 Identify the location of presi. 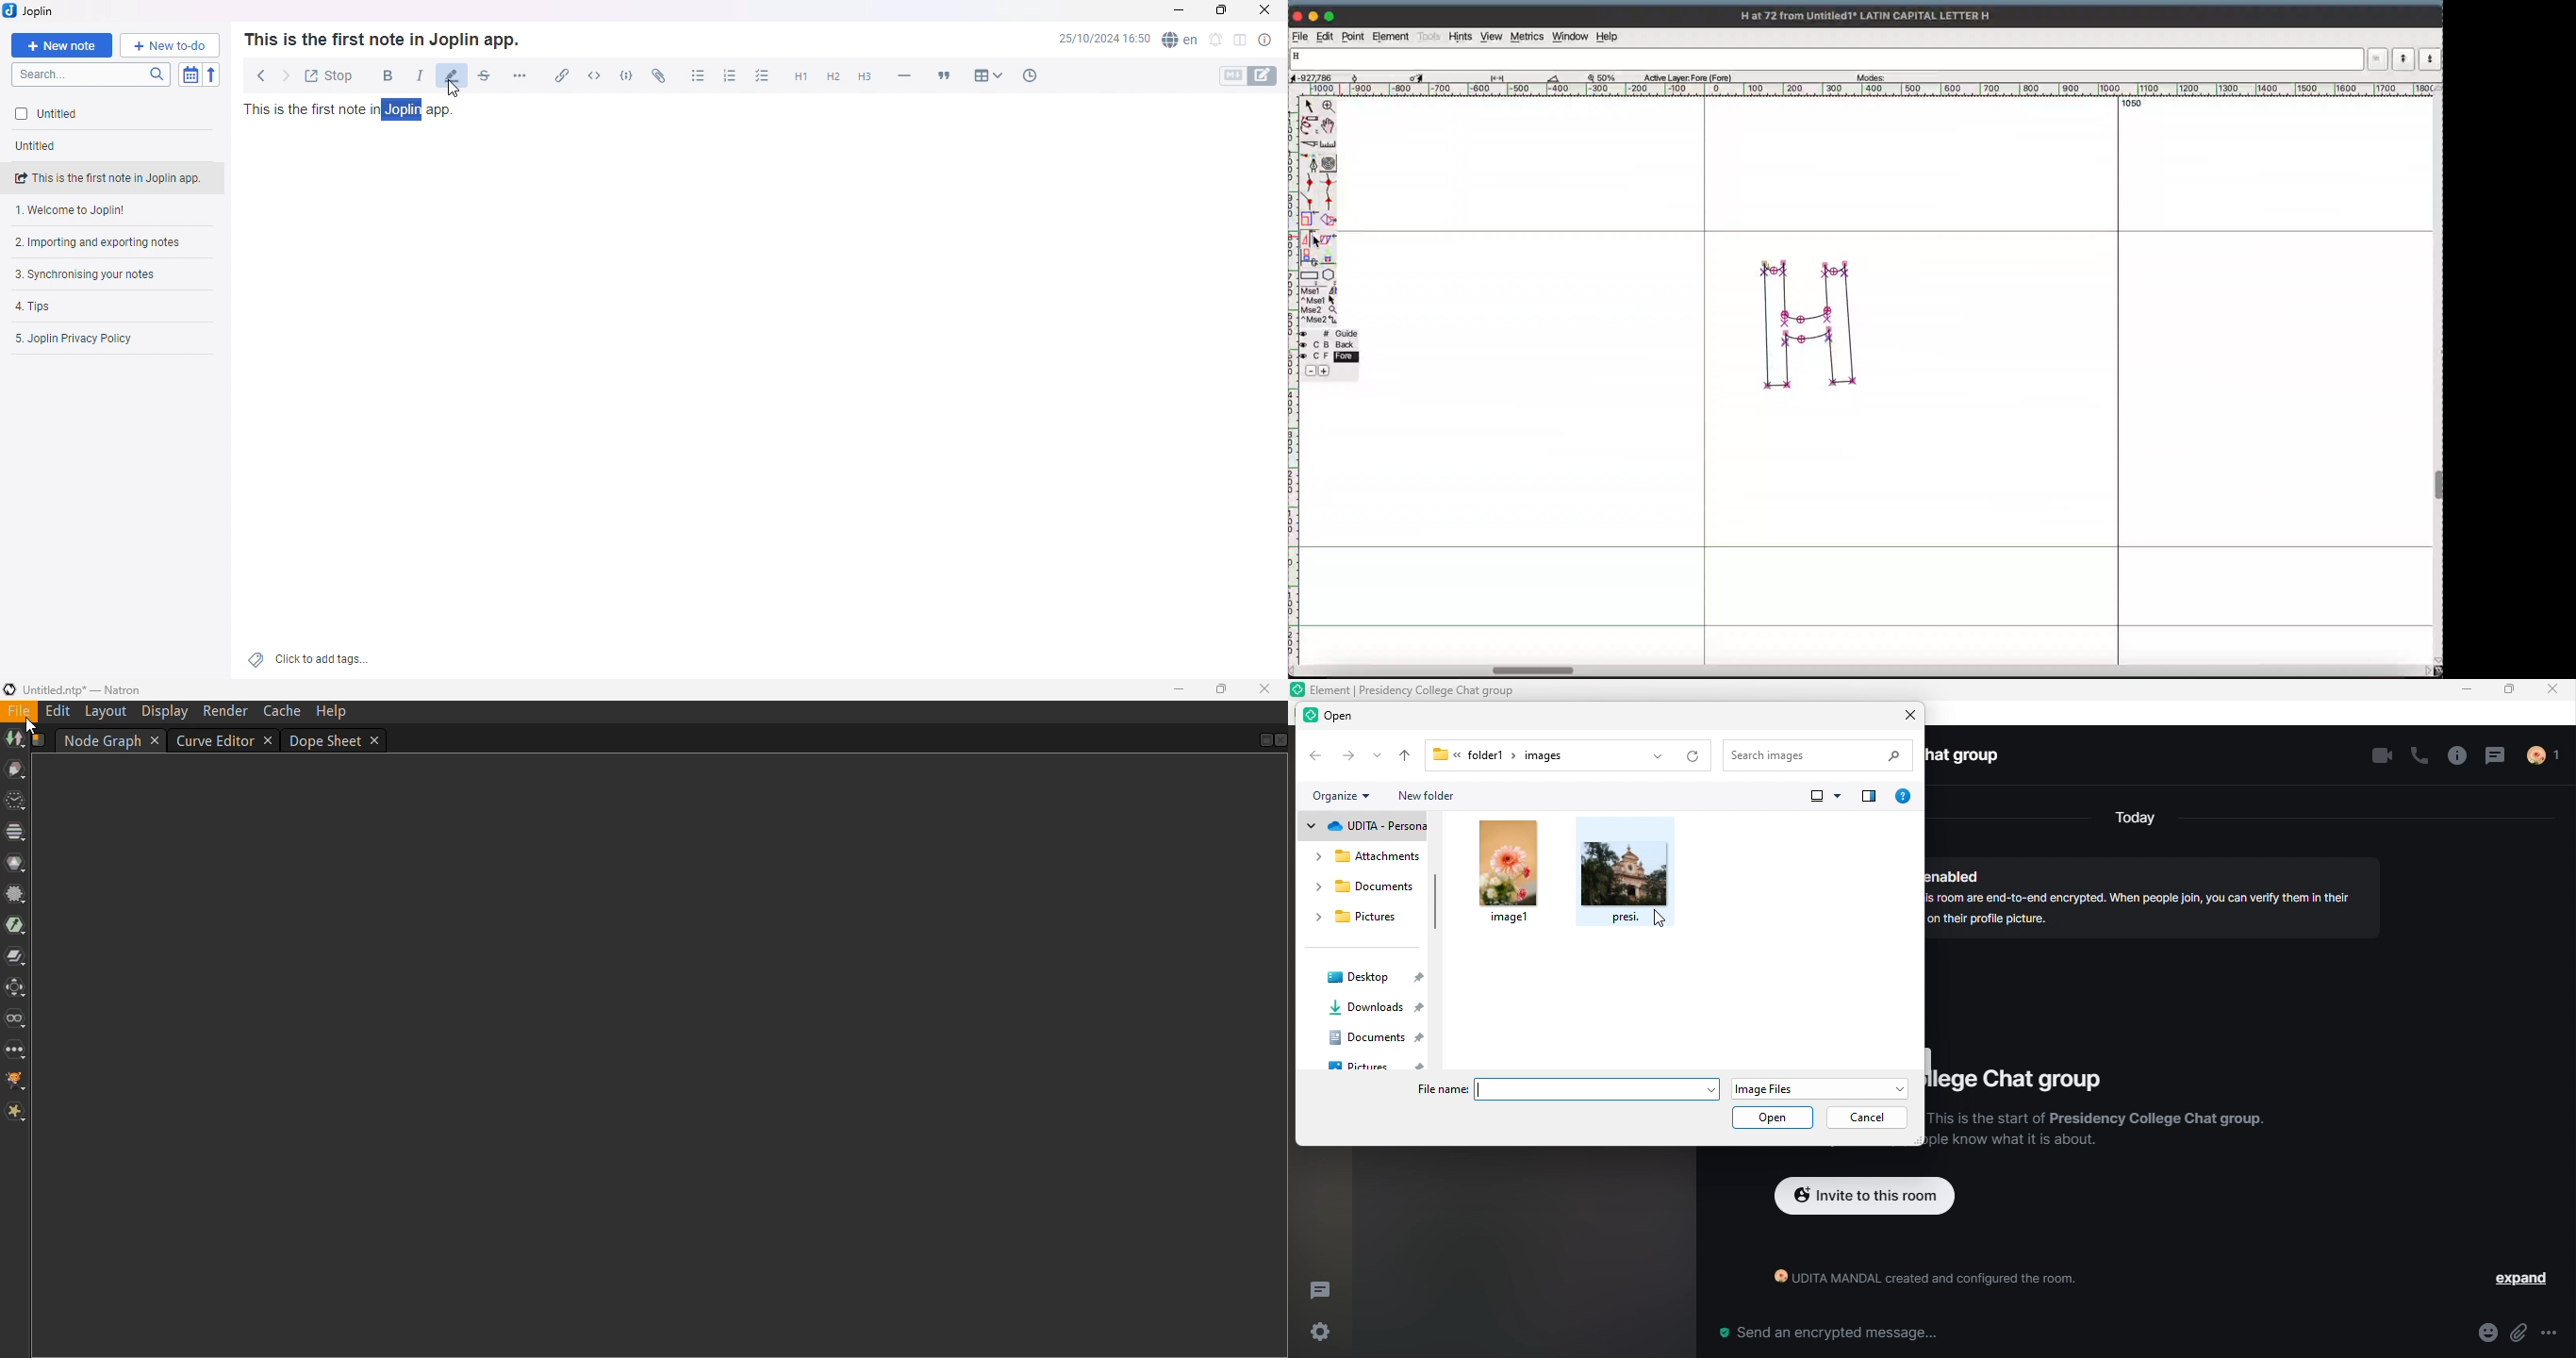
(1628, 875).